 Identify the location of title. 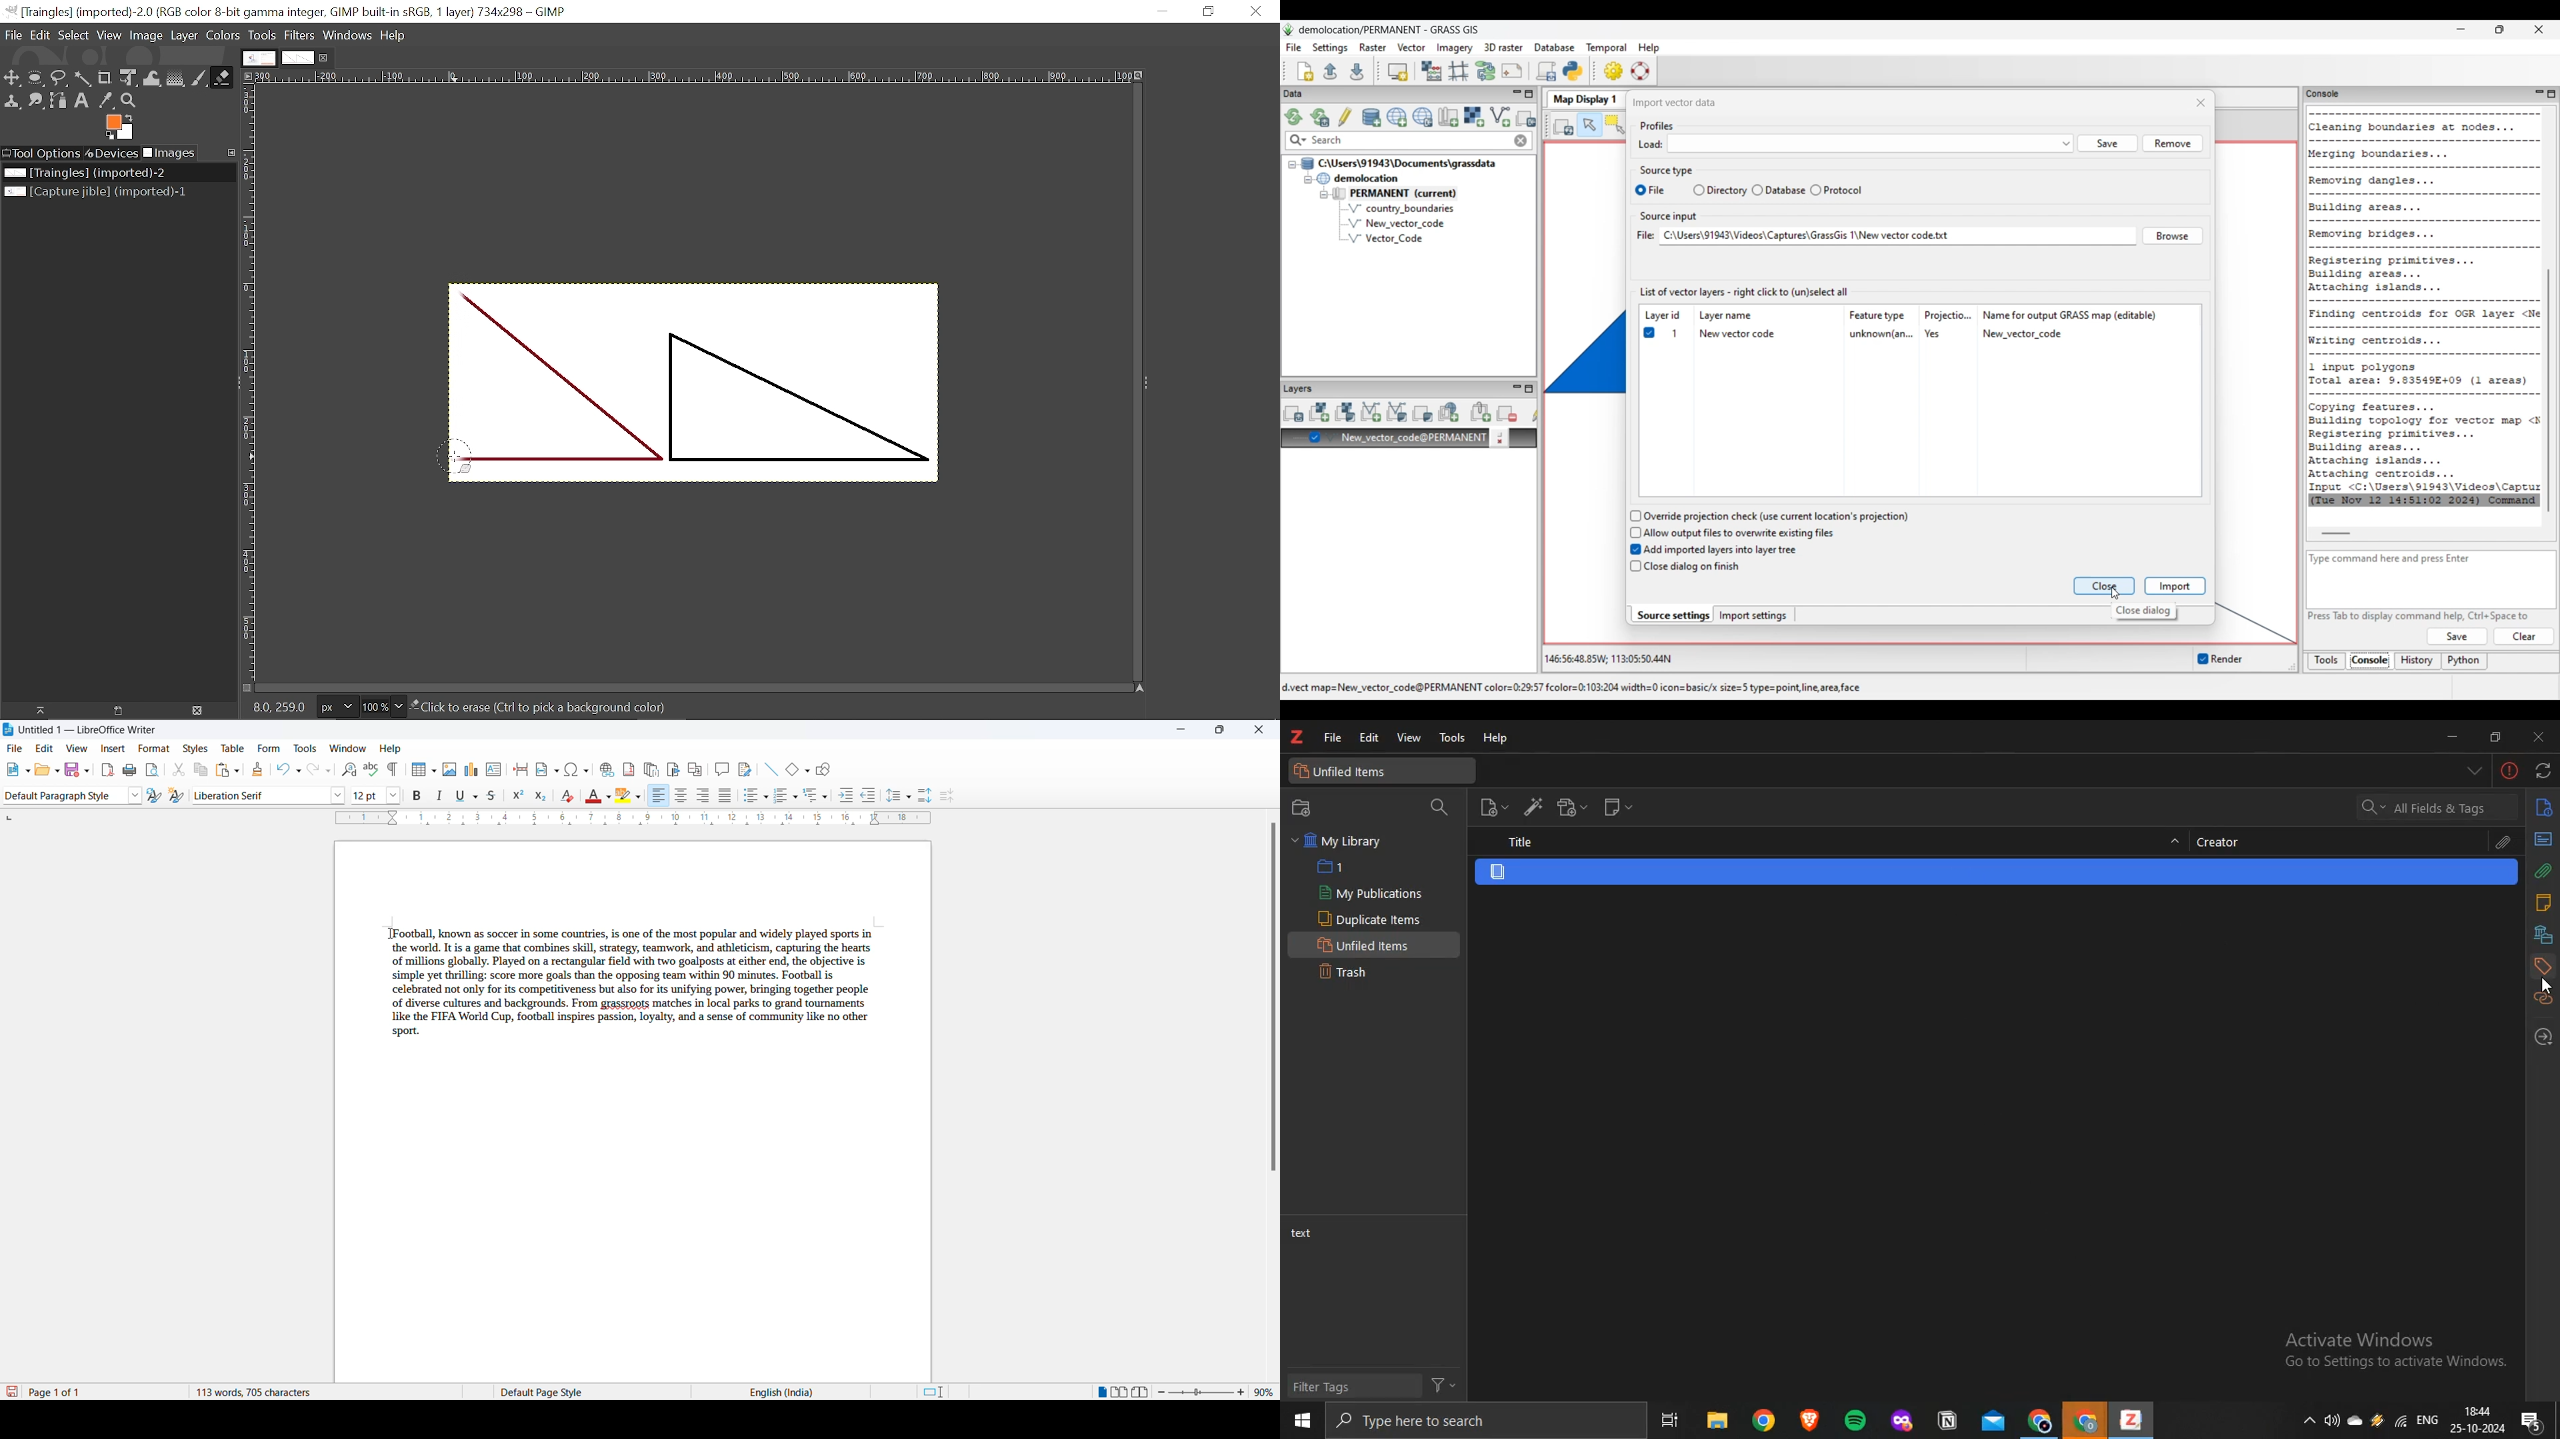
(1575, 841).